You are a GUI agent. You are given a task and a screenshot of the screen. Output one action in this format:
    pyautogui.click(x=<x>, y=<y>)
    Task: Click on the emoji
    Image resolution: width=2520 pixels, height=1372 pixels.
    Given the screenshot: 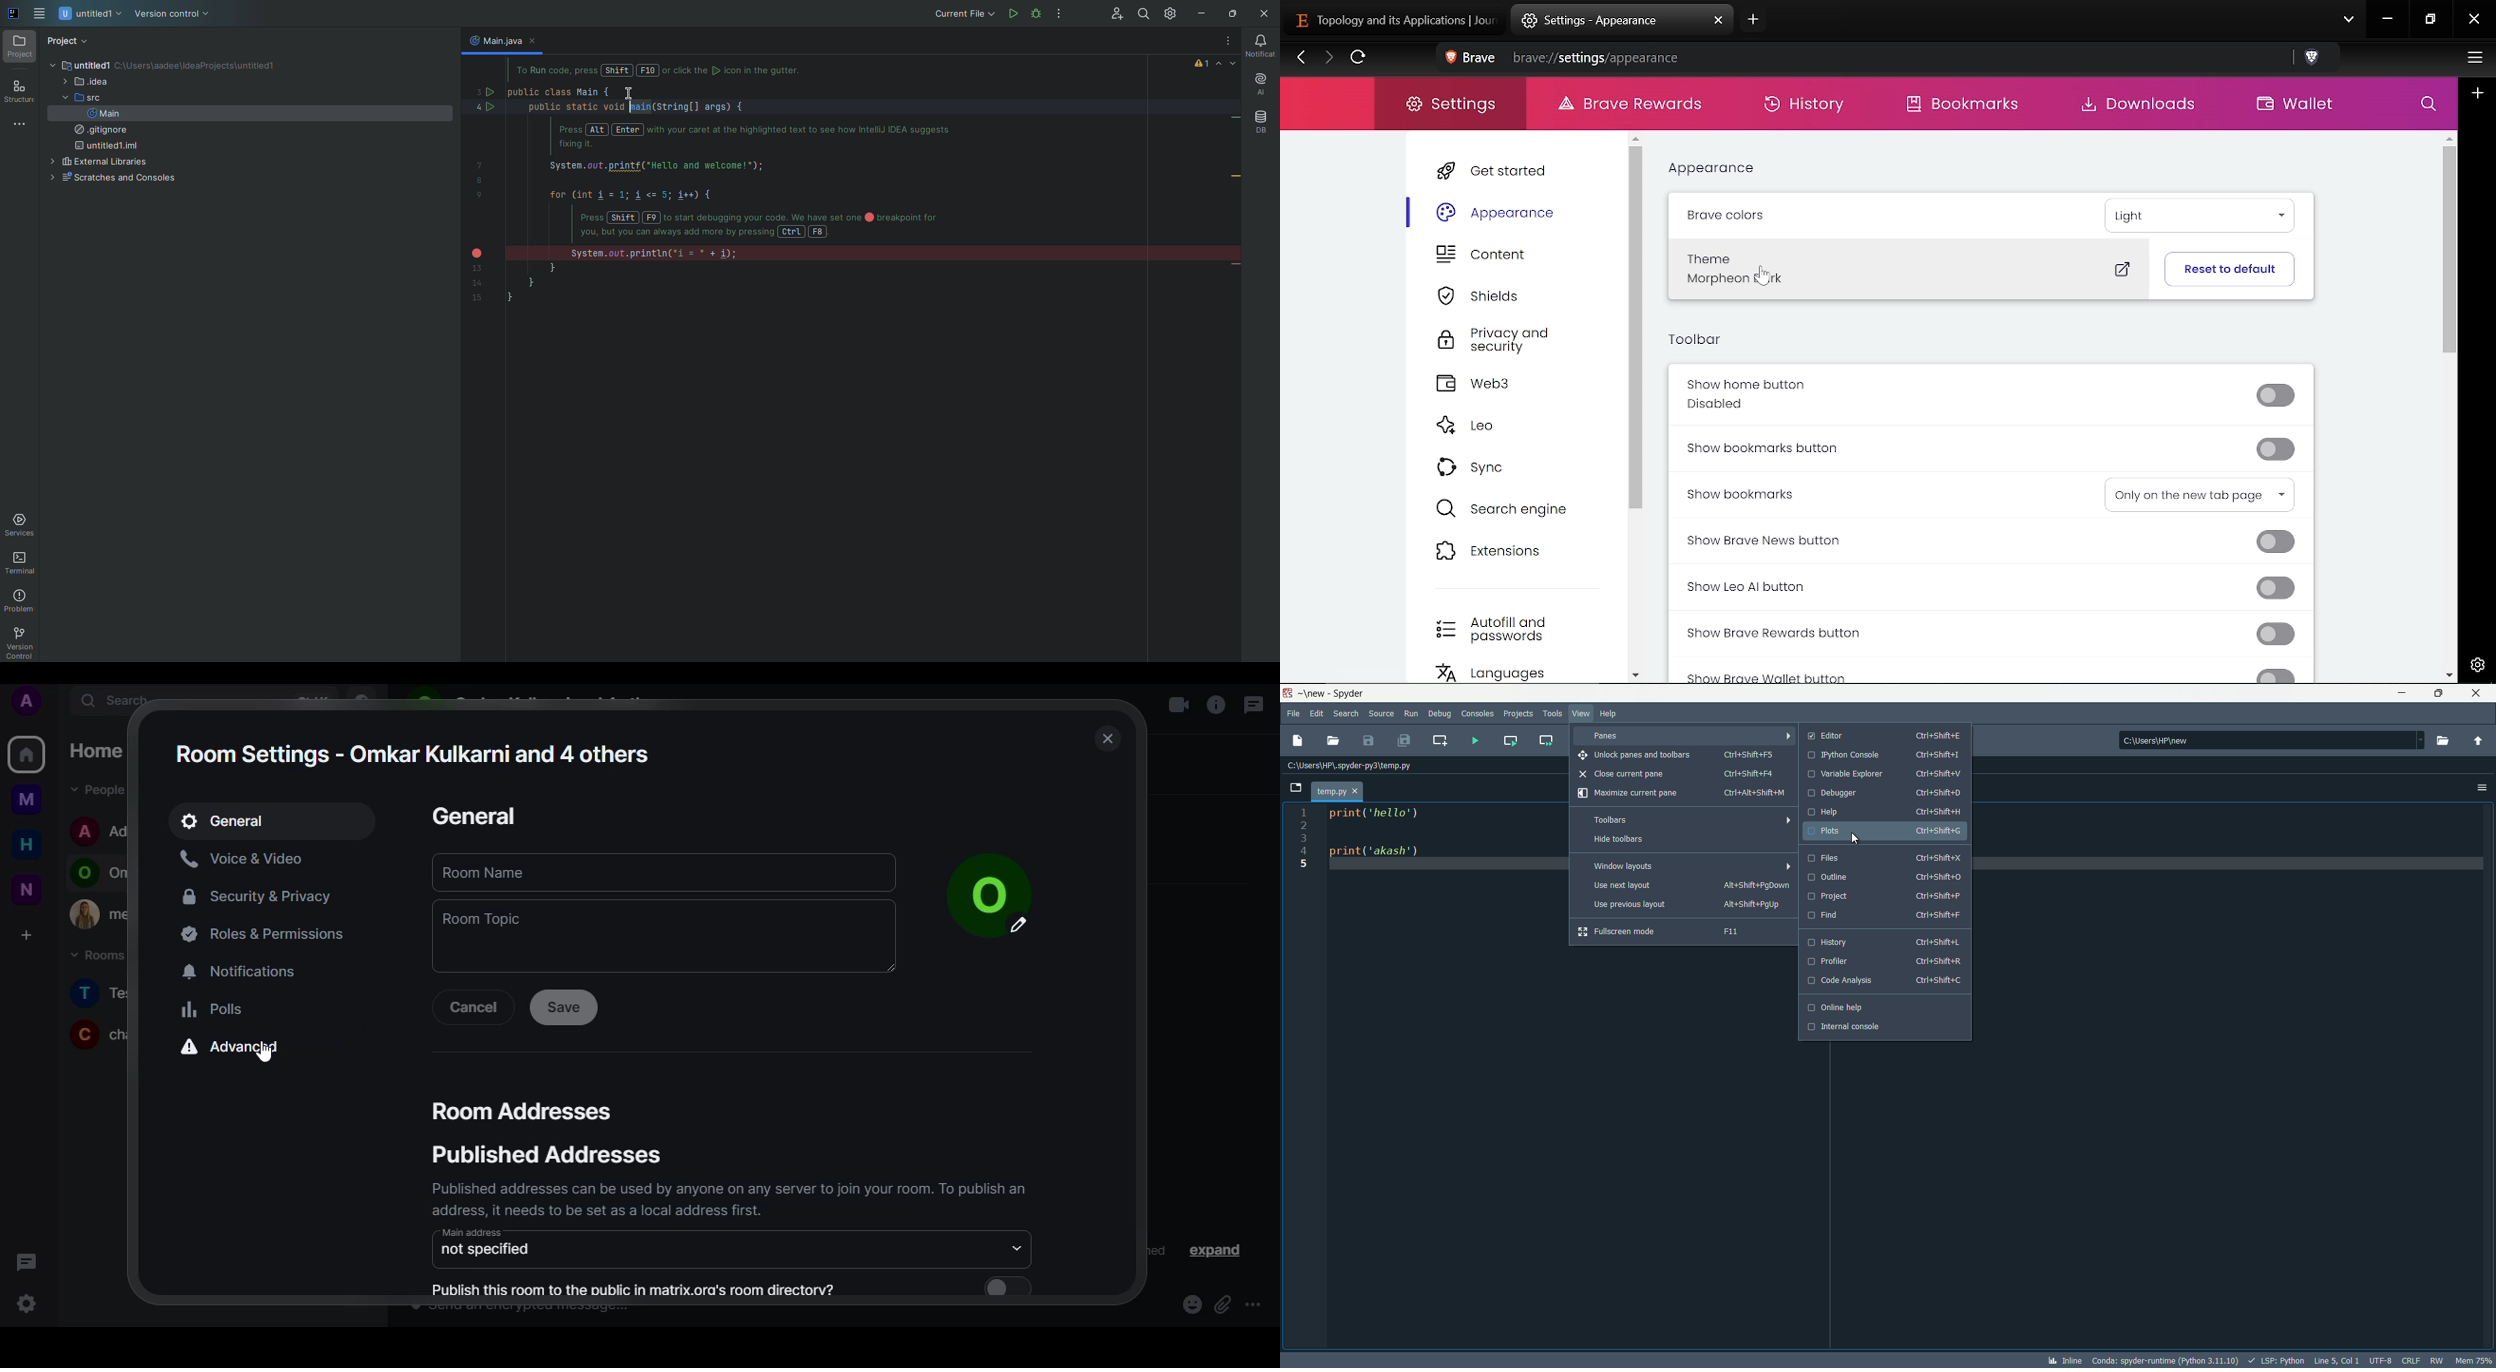 What is the action you would take?
    pyautogui.click(x=1189, y=1306)
    